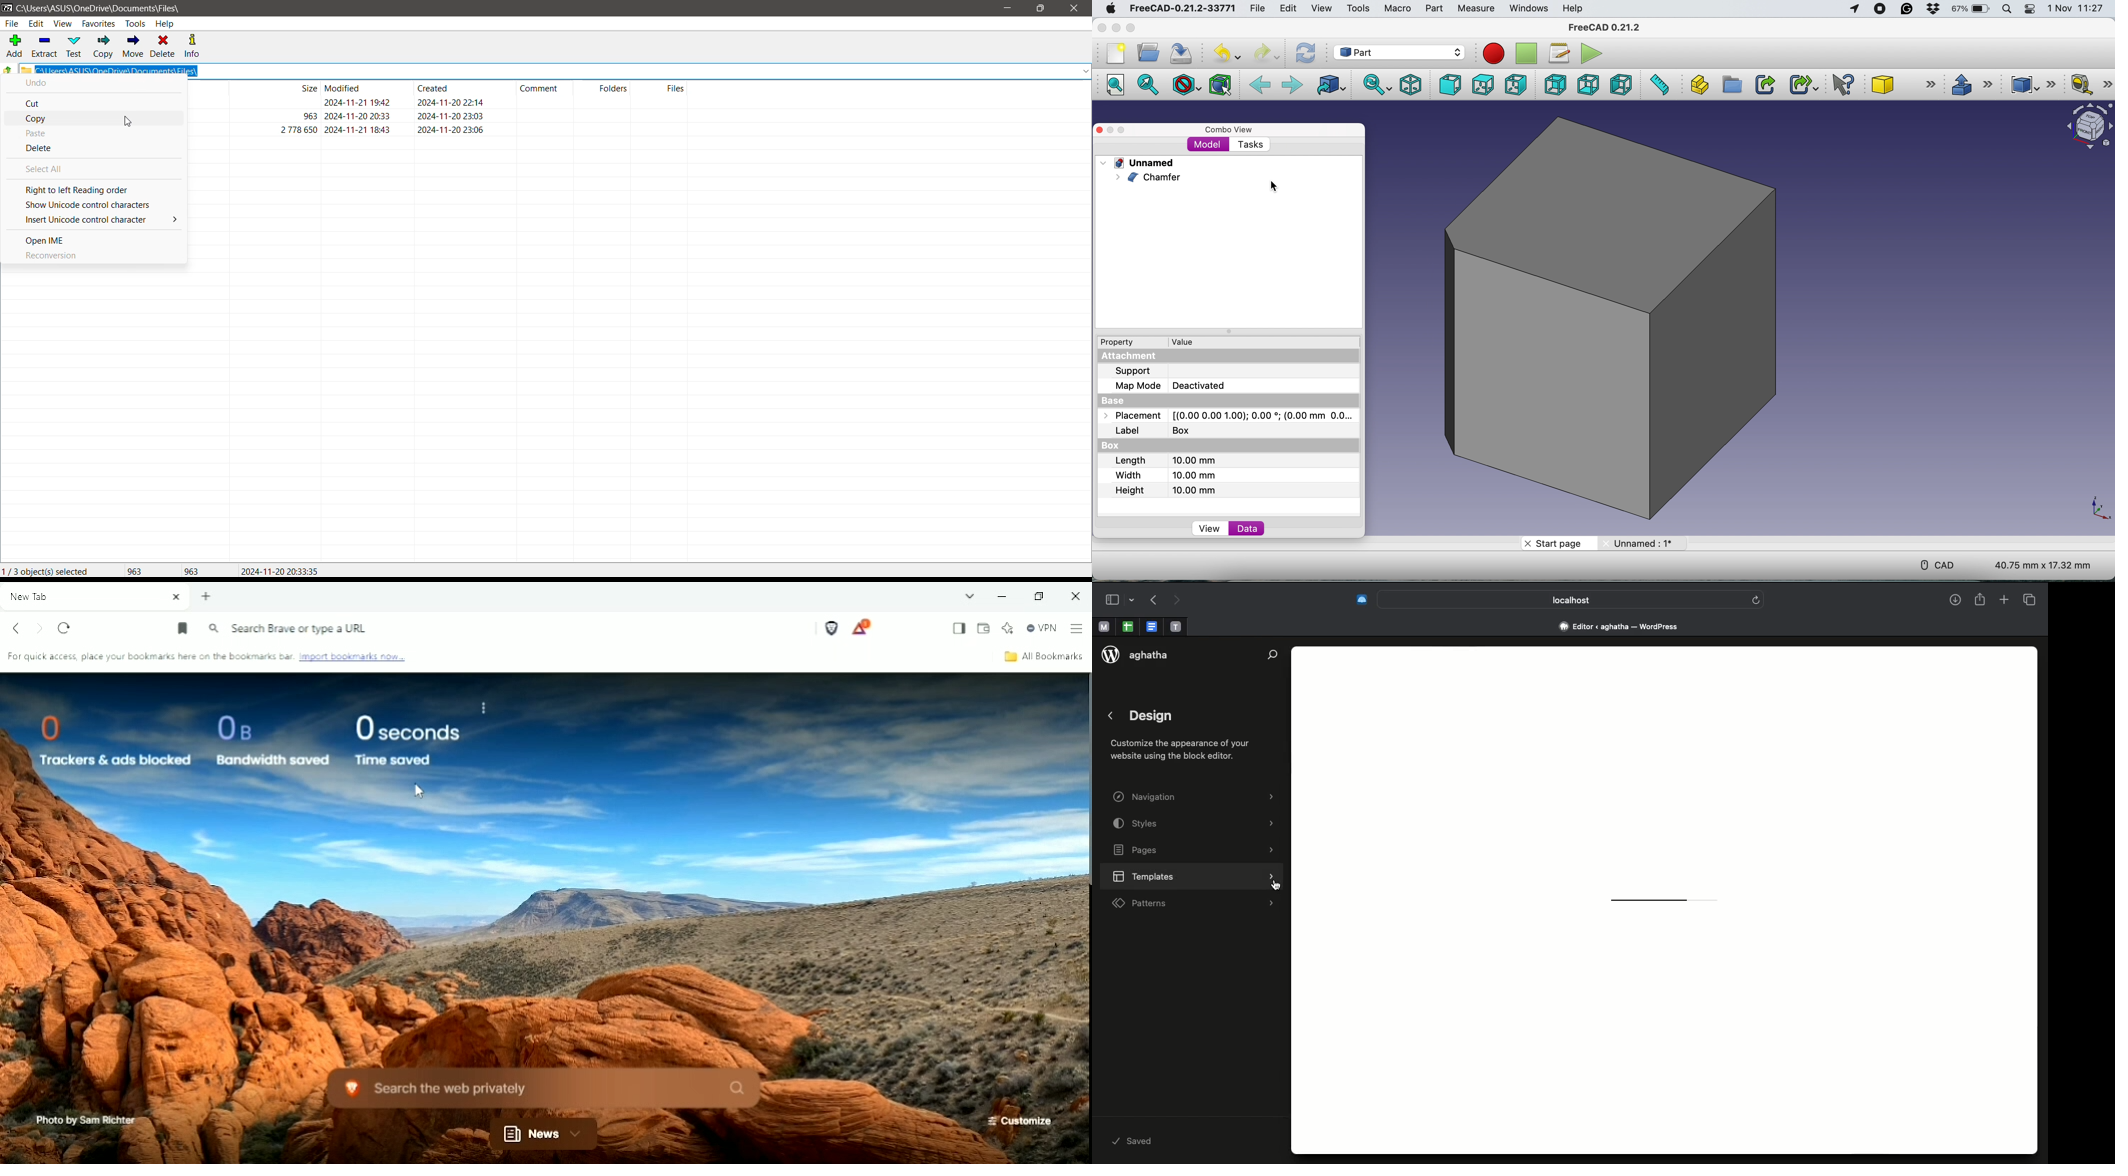 This screenshot has width=2128, height=1176. I want to click on Reconversion, so click(52, 257).